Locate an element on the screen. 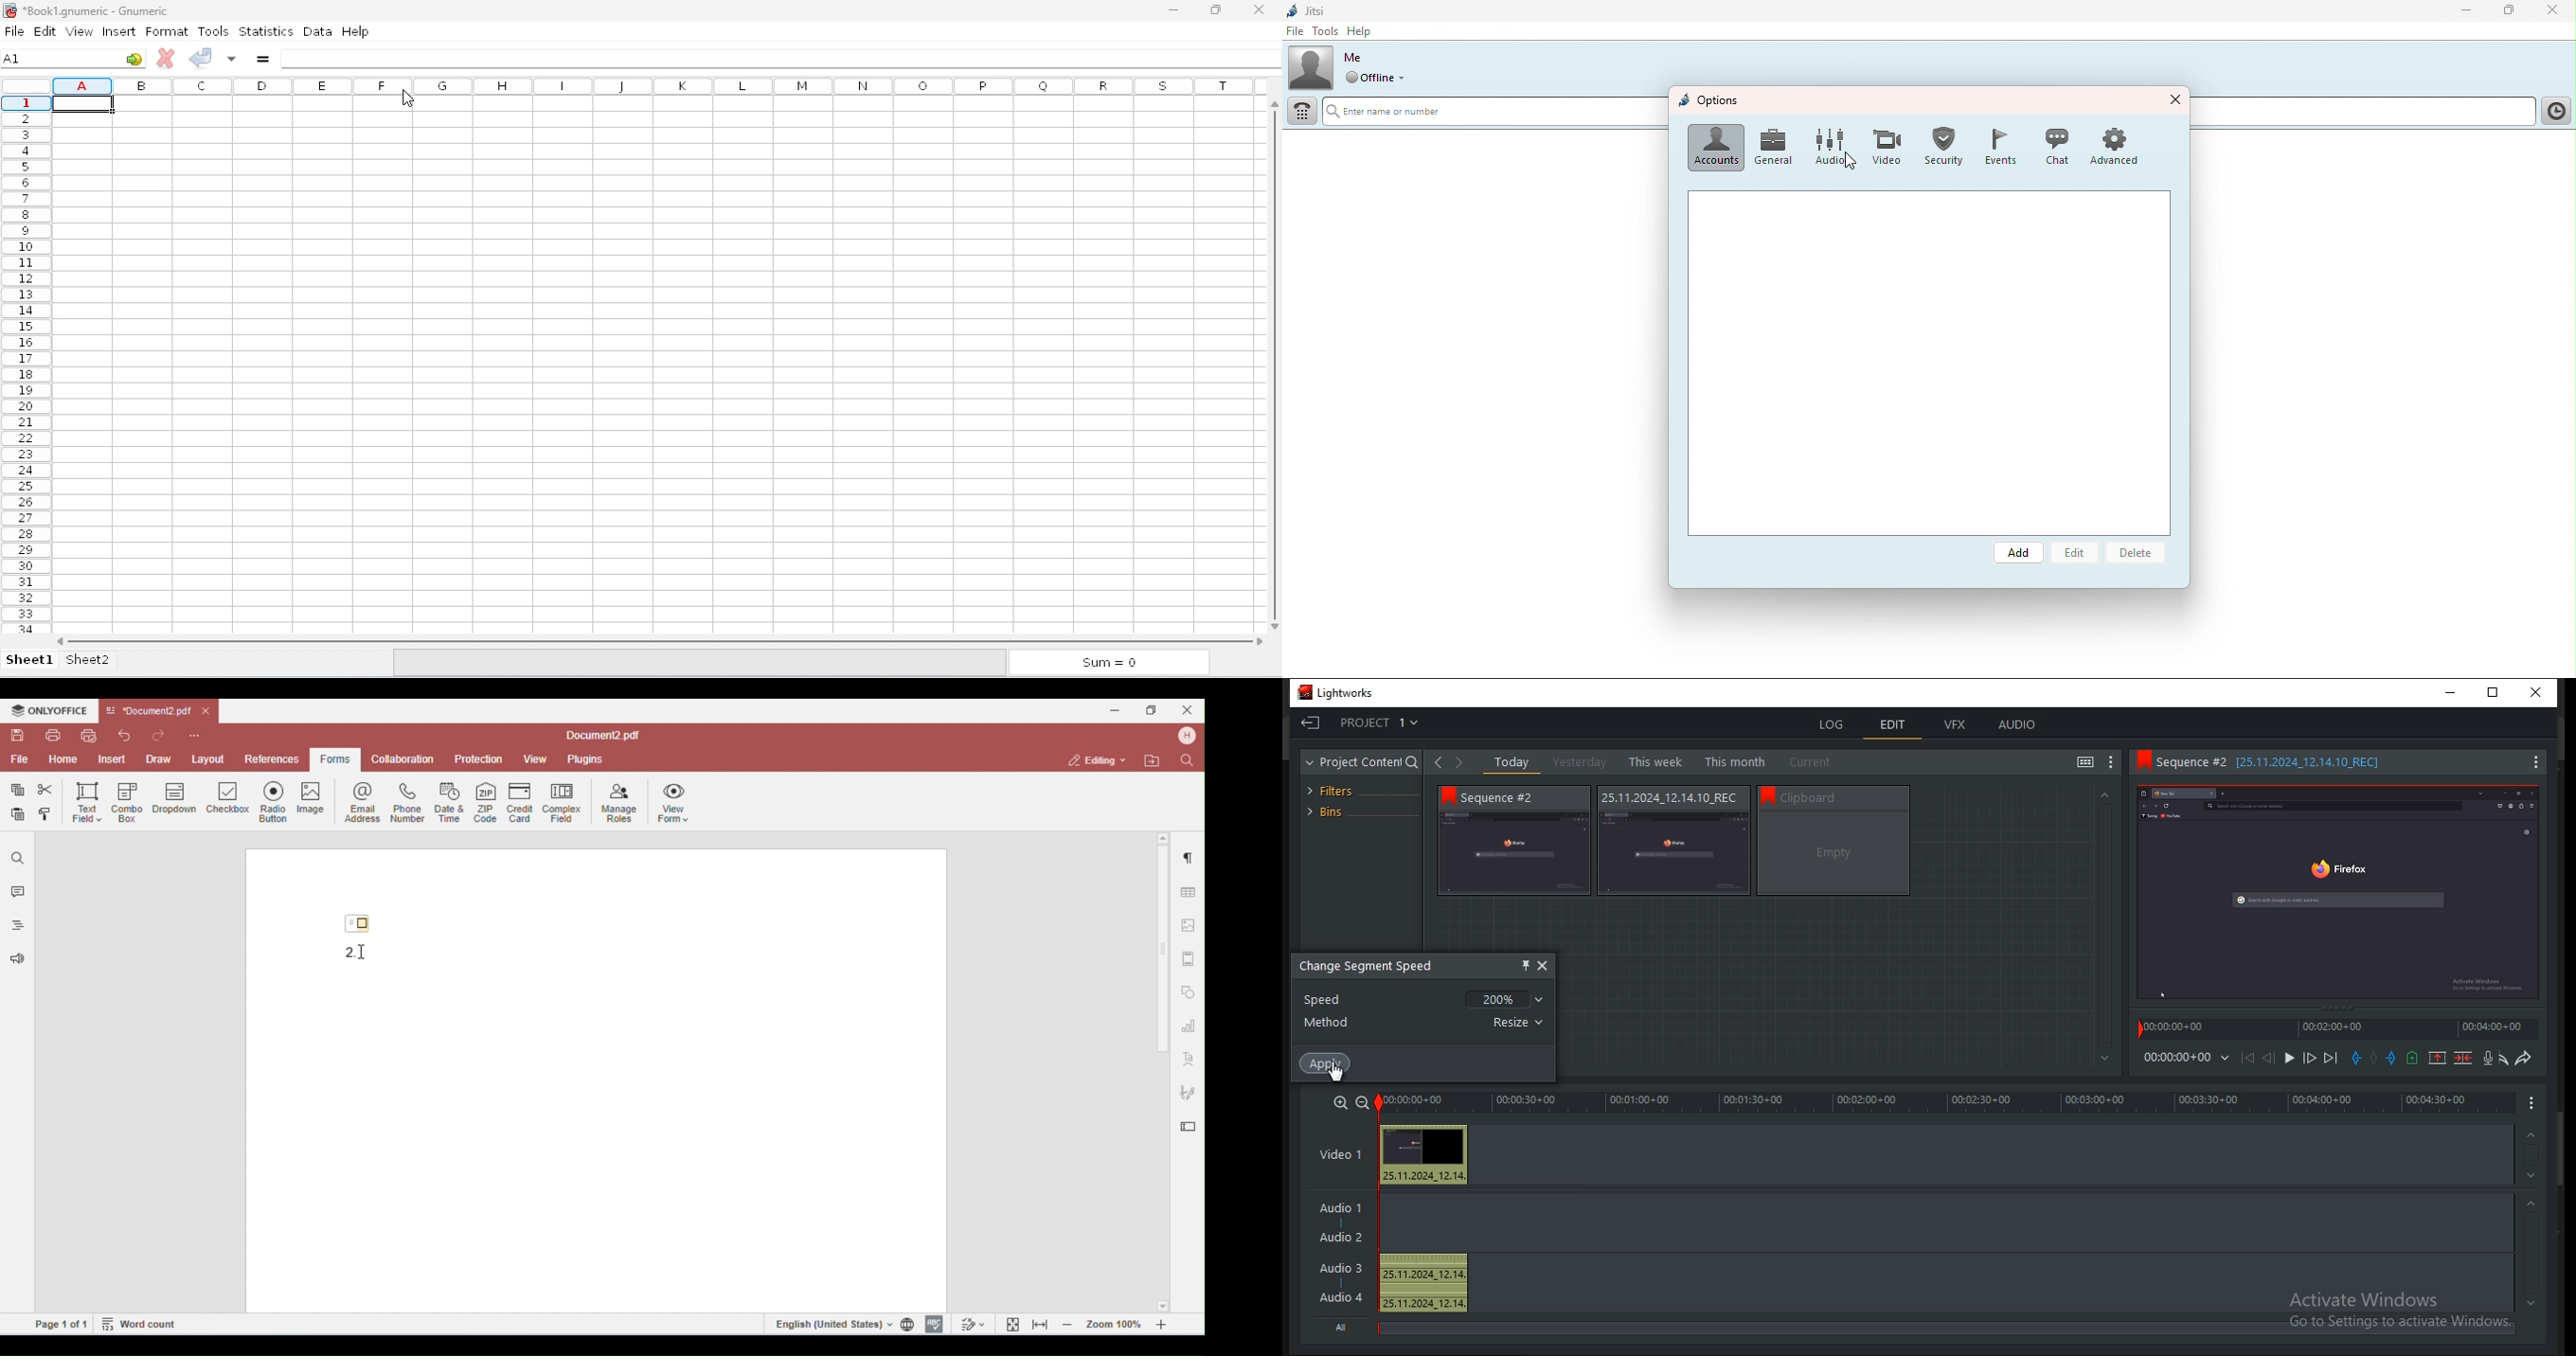 The width and height of the screenshot is (2576, 1372). logo is located at coordinates (9, 10).